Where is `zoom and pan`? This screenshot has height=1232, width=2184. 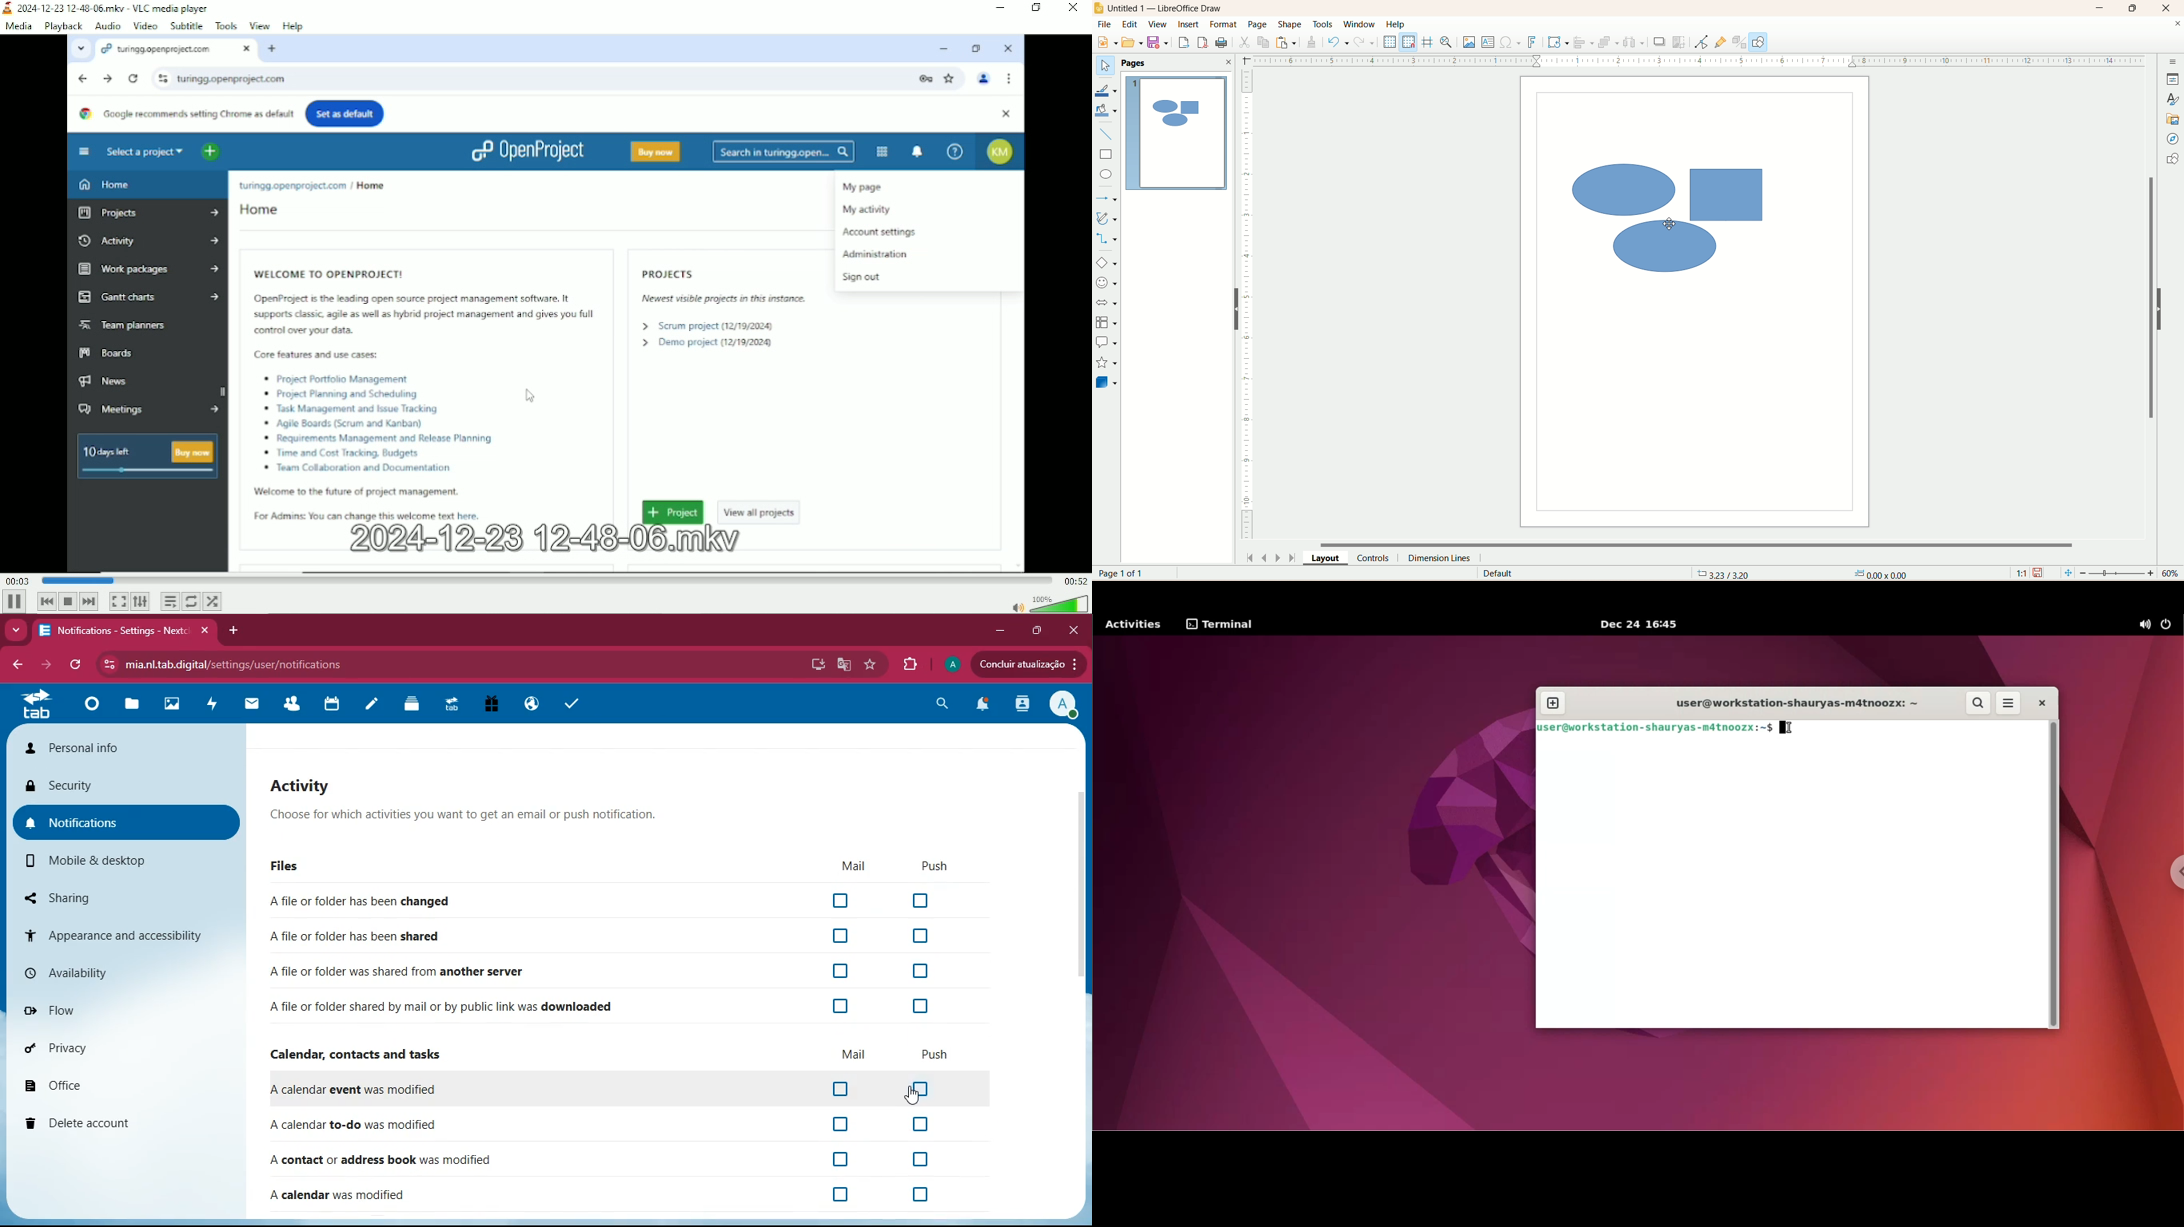
zoom and pan is located at coordinates (1448, 42).